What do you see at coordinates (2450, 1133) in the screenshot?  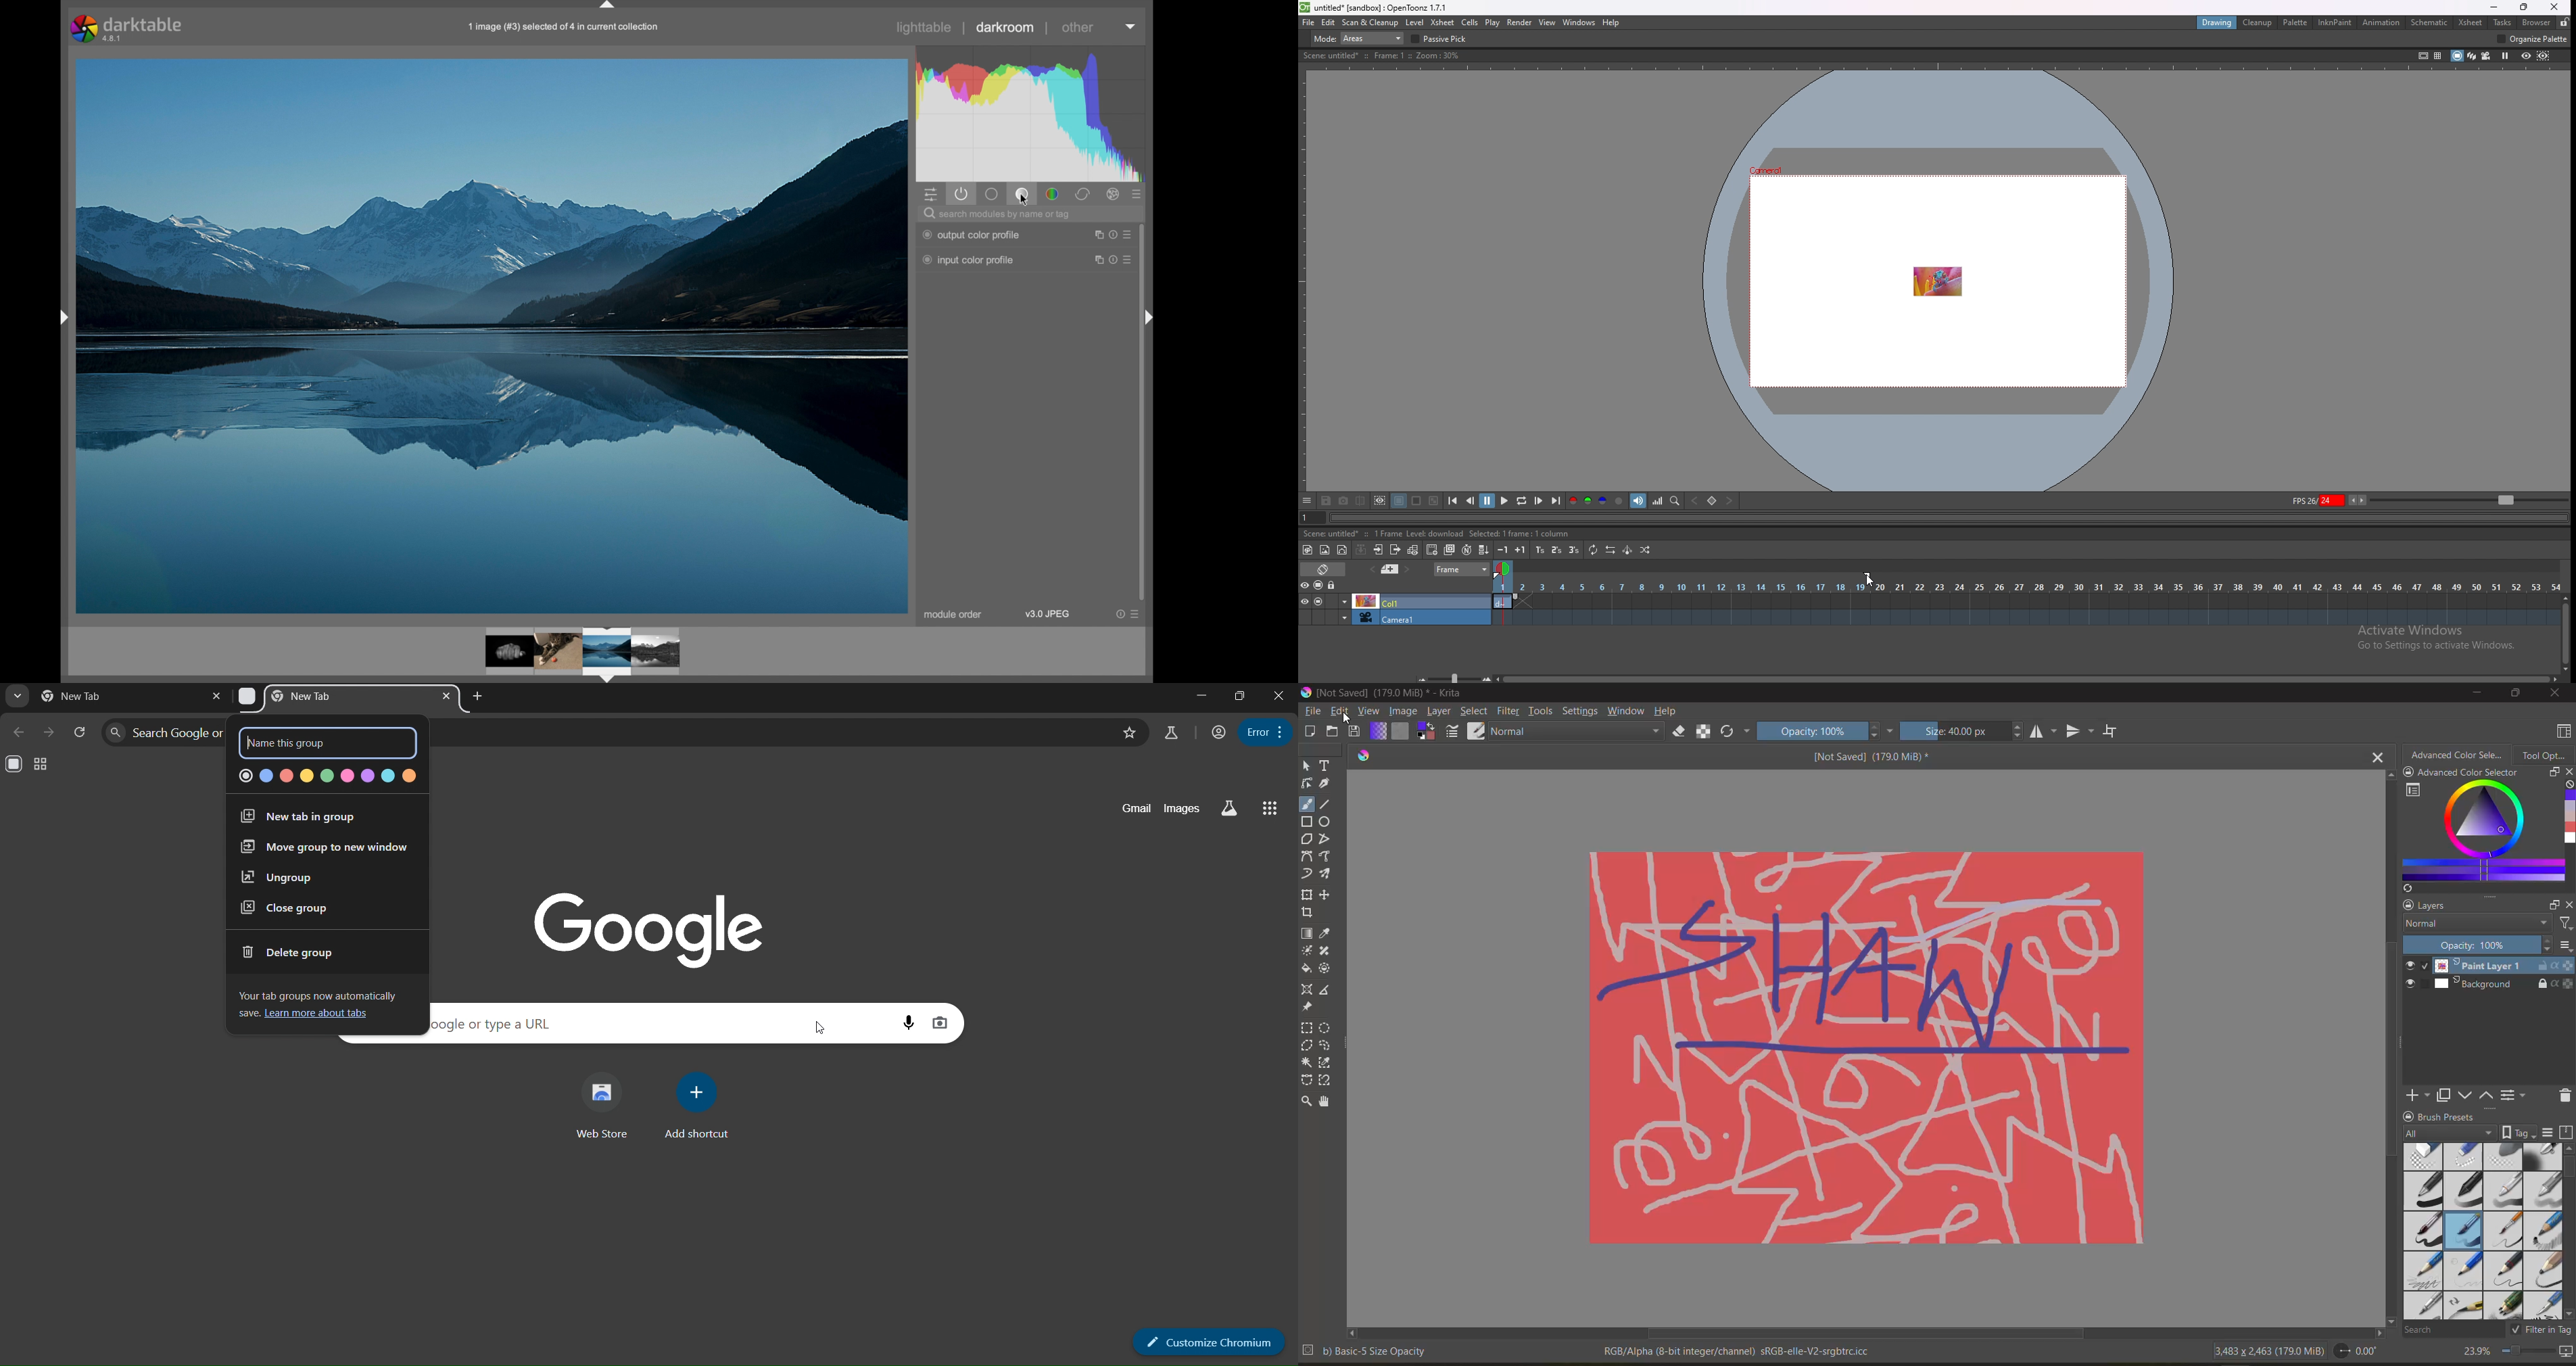 I see `All` at bounding box center [2450, 1133].